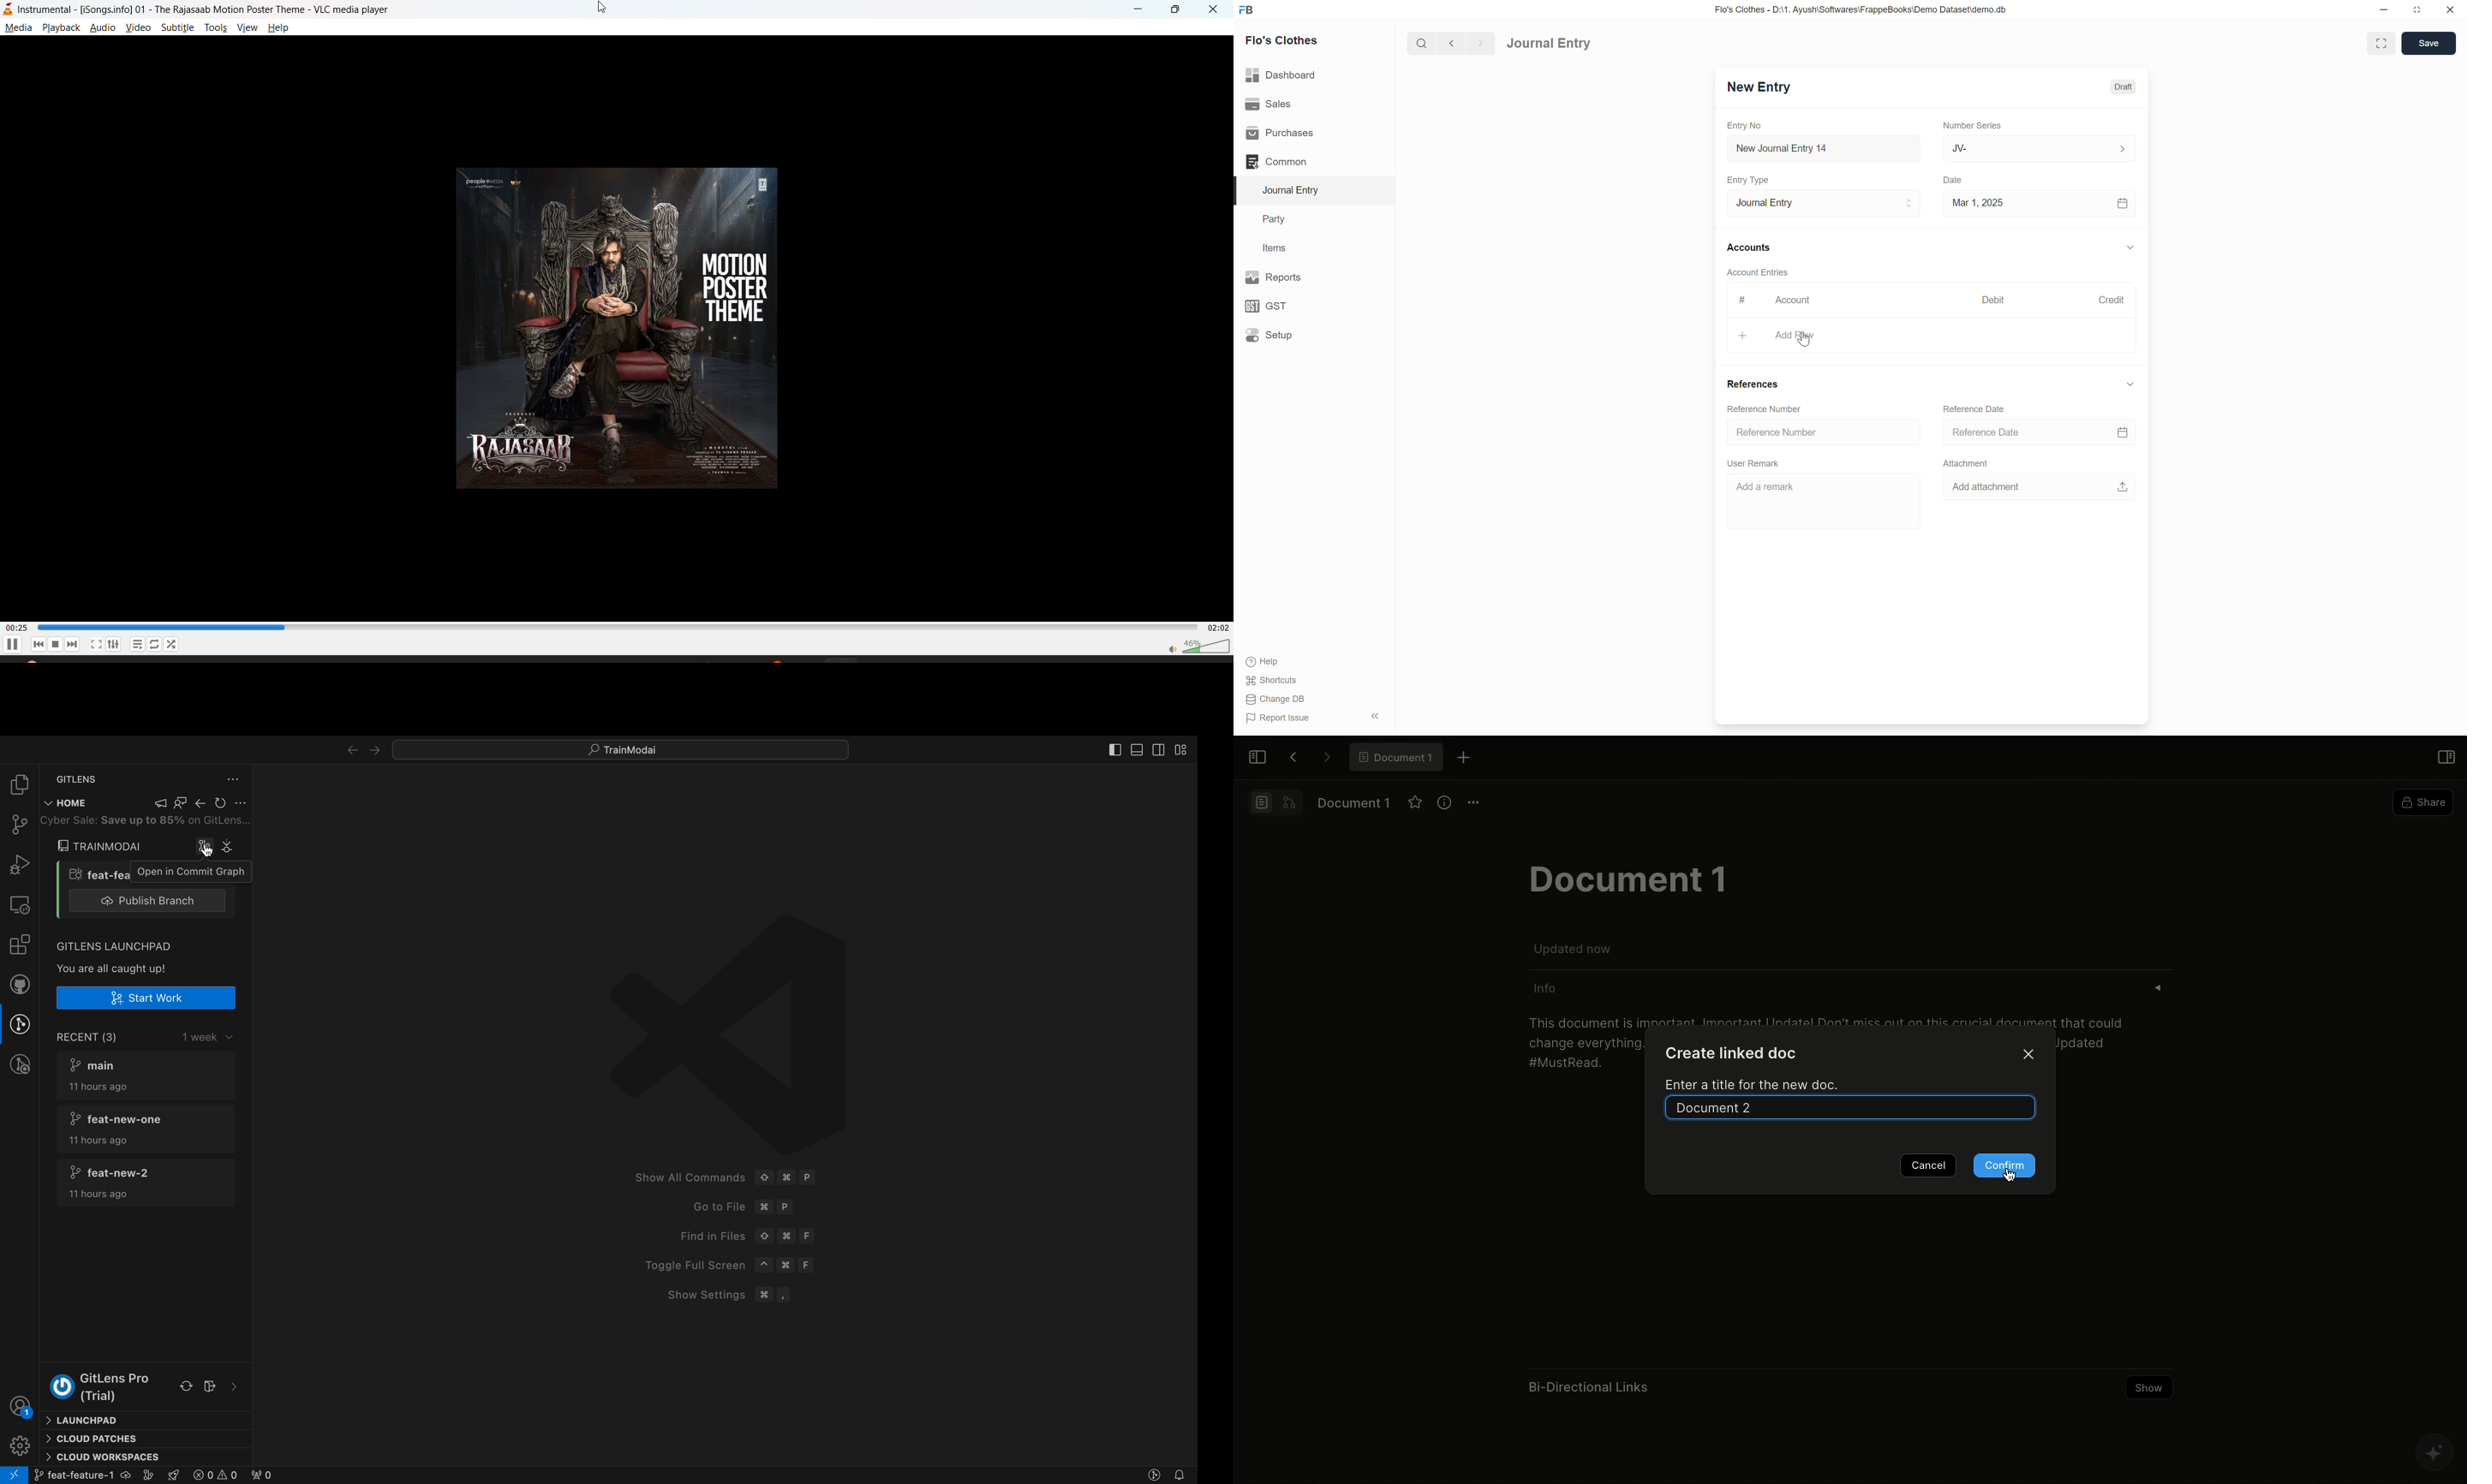  What do you see at coordinates (1743, 300) in the screenshot?
I see `#` at bounding box center [1743, 300].